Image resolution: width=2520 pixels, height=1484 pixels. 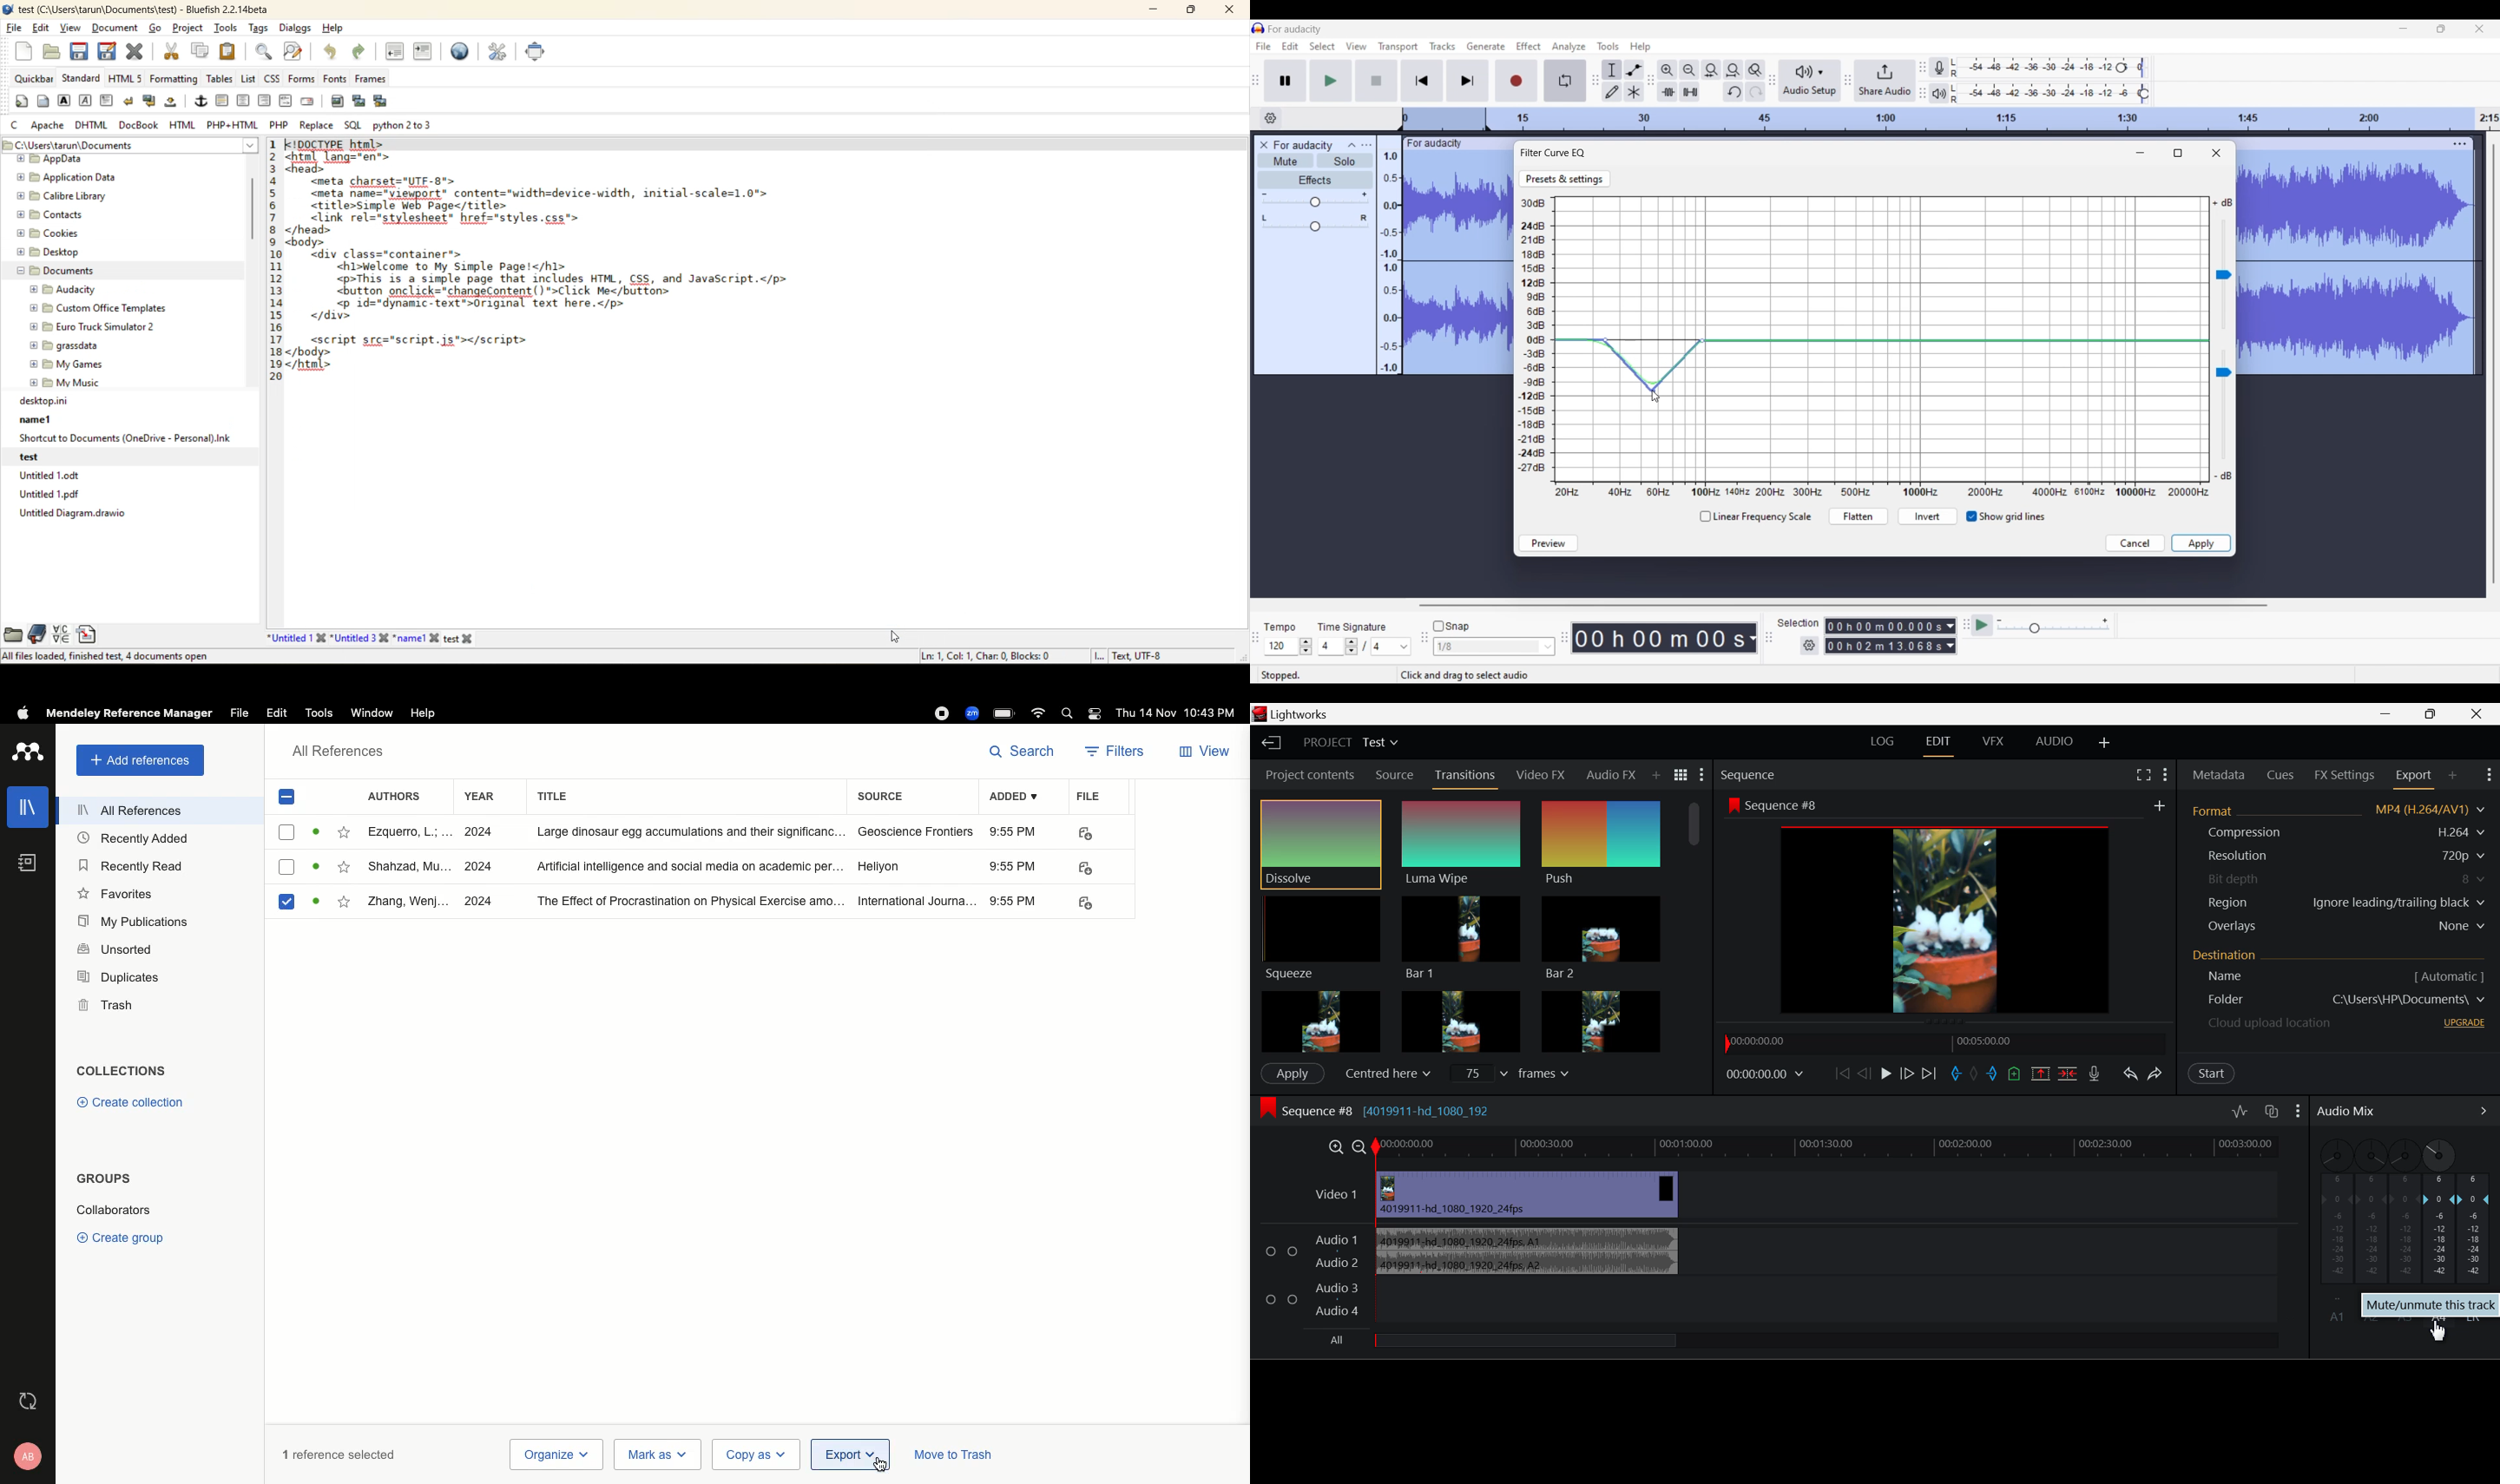 I want to click on read, so click(x=320, y=903).